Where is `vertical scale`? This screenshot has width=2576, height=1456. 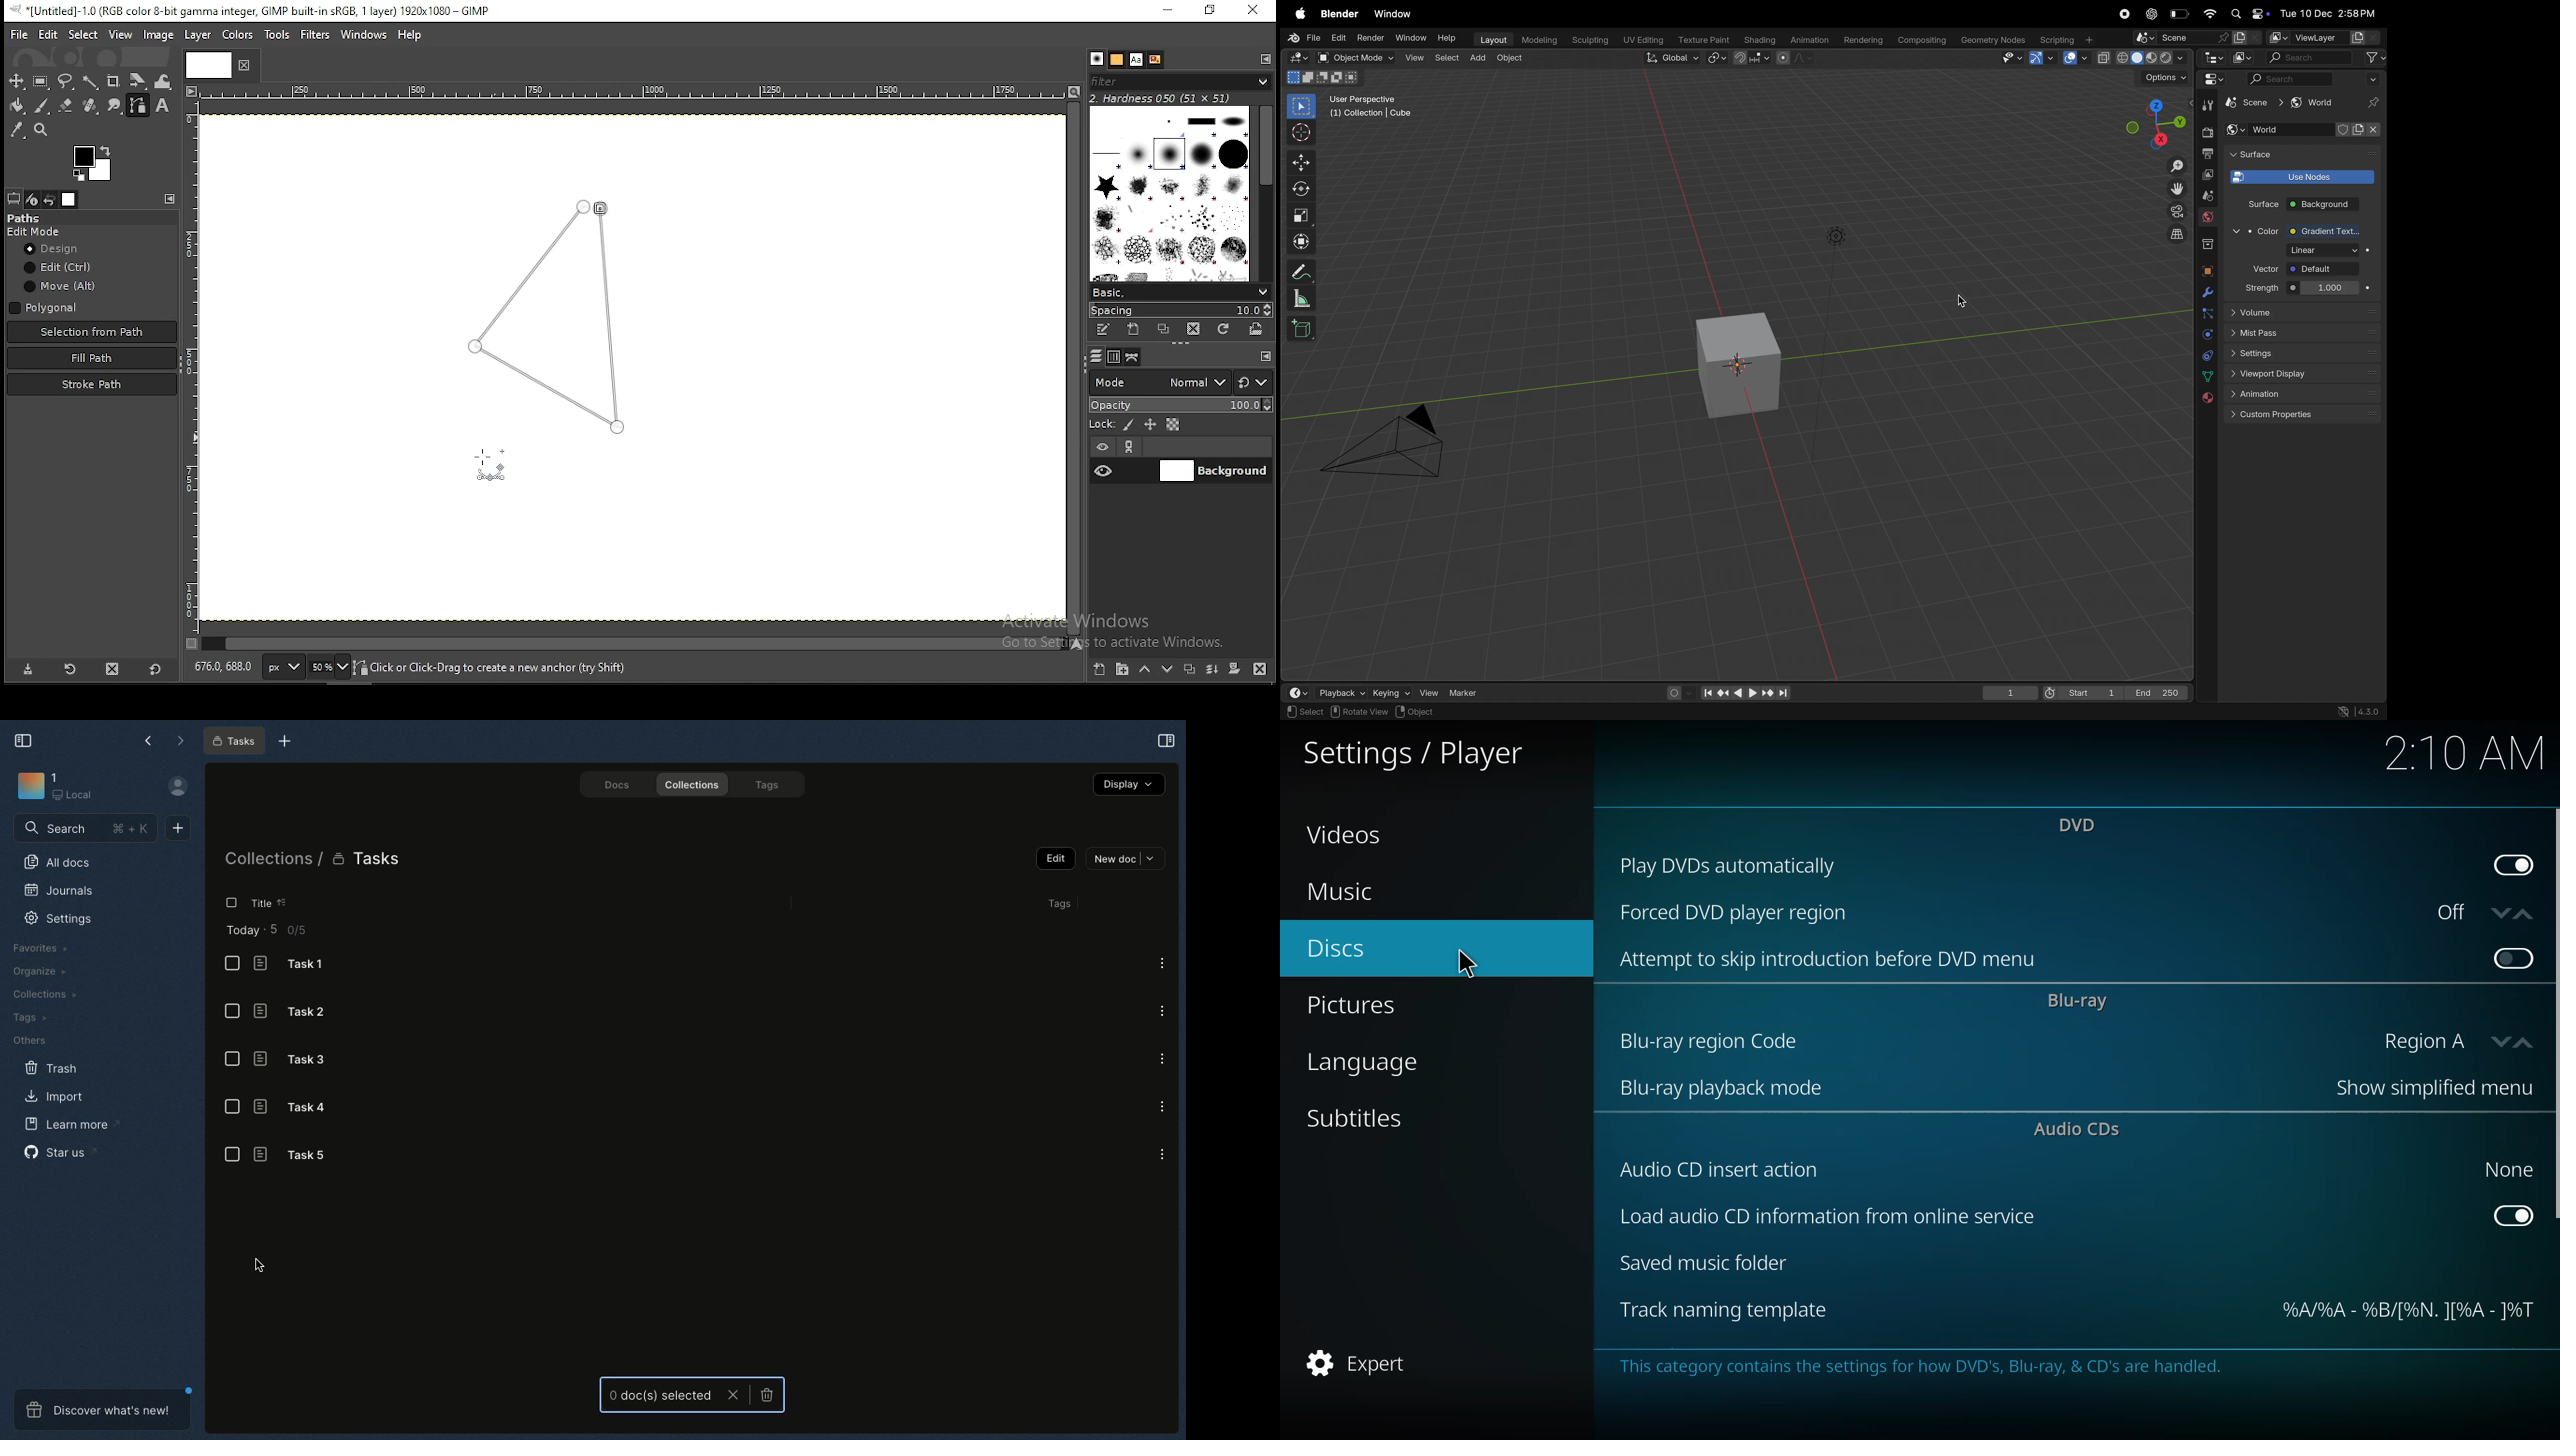
vertical scale is located at coordinates (191, 373).